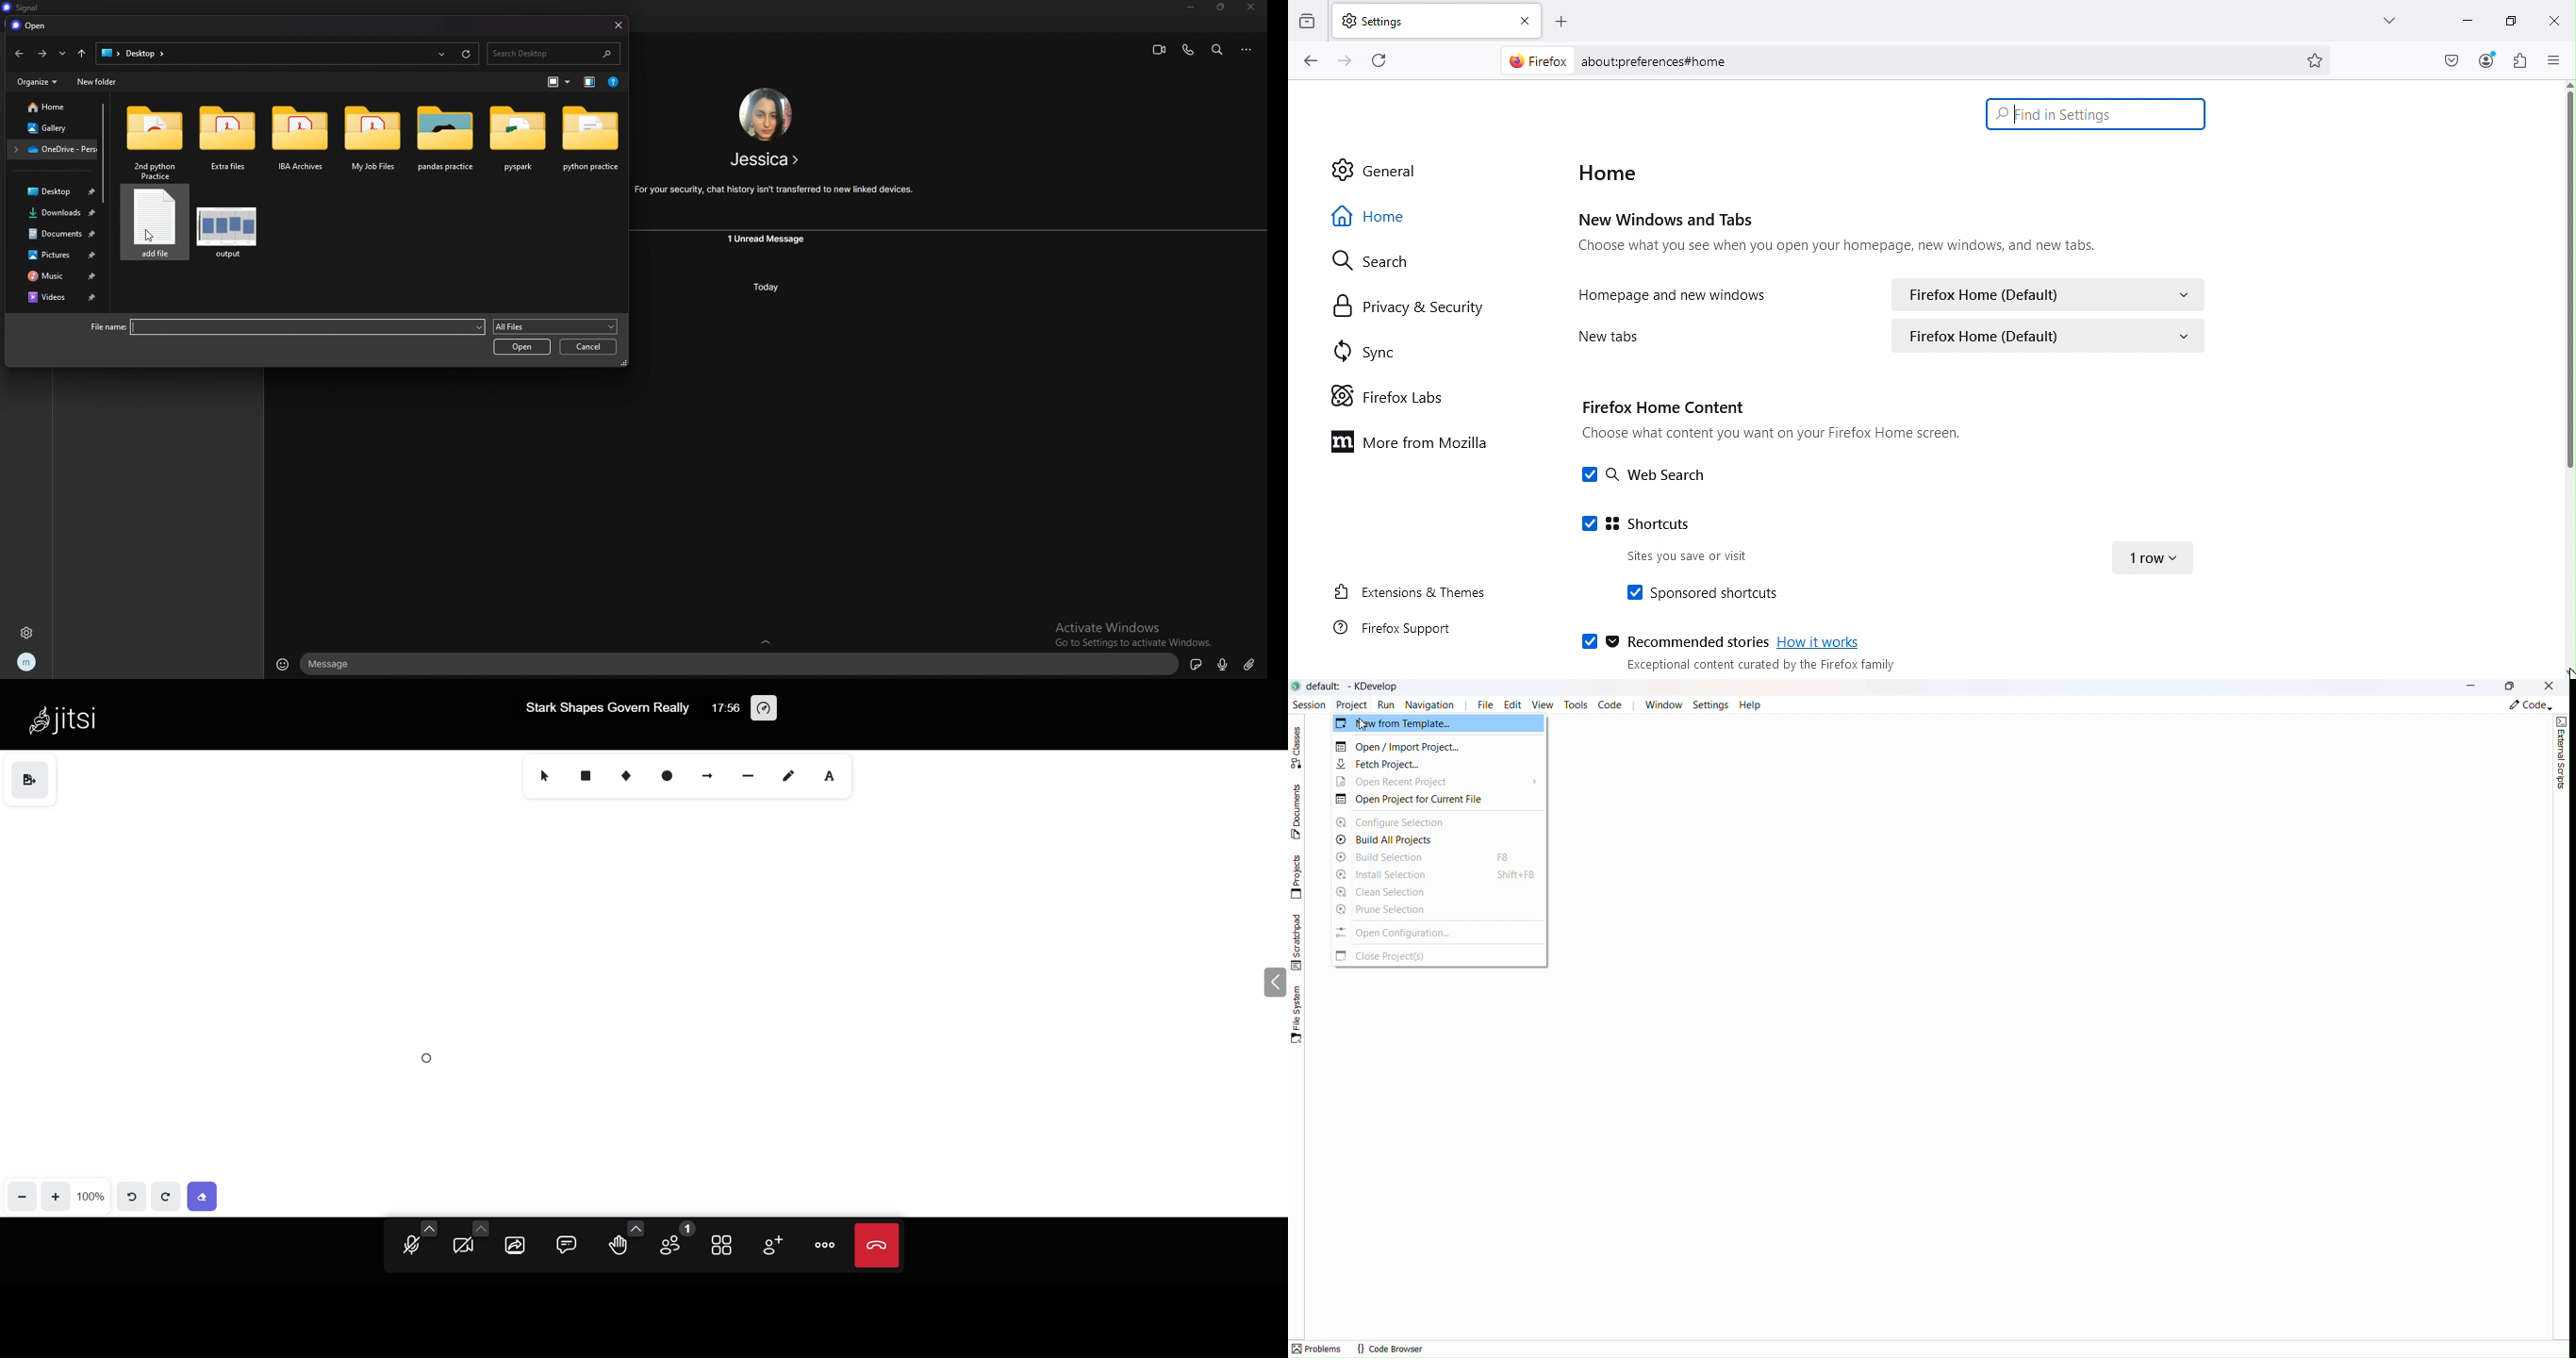  Describe the element at coordinates (2458, 18) in the screenshot. I see `Minimize` at that location.